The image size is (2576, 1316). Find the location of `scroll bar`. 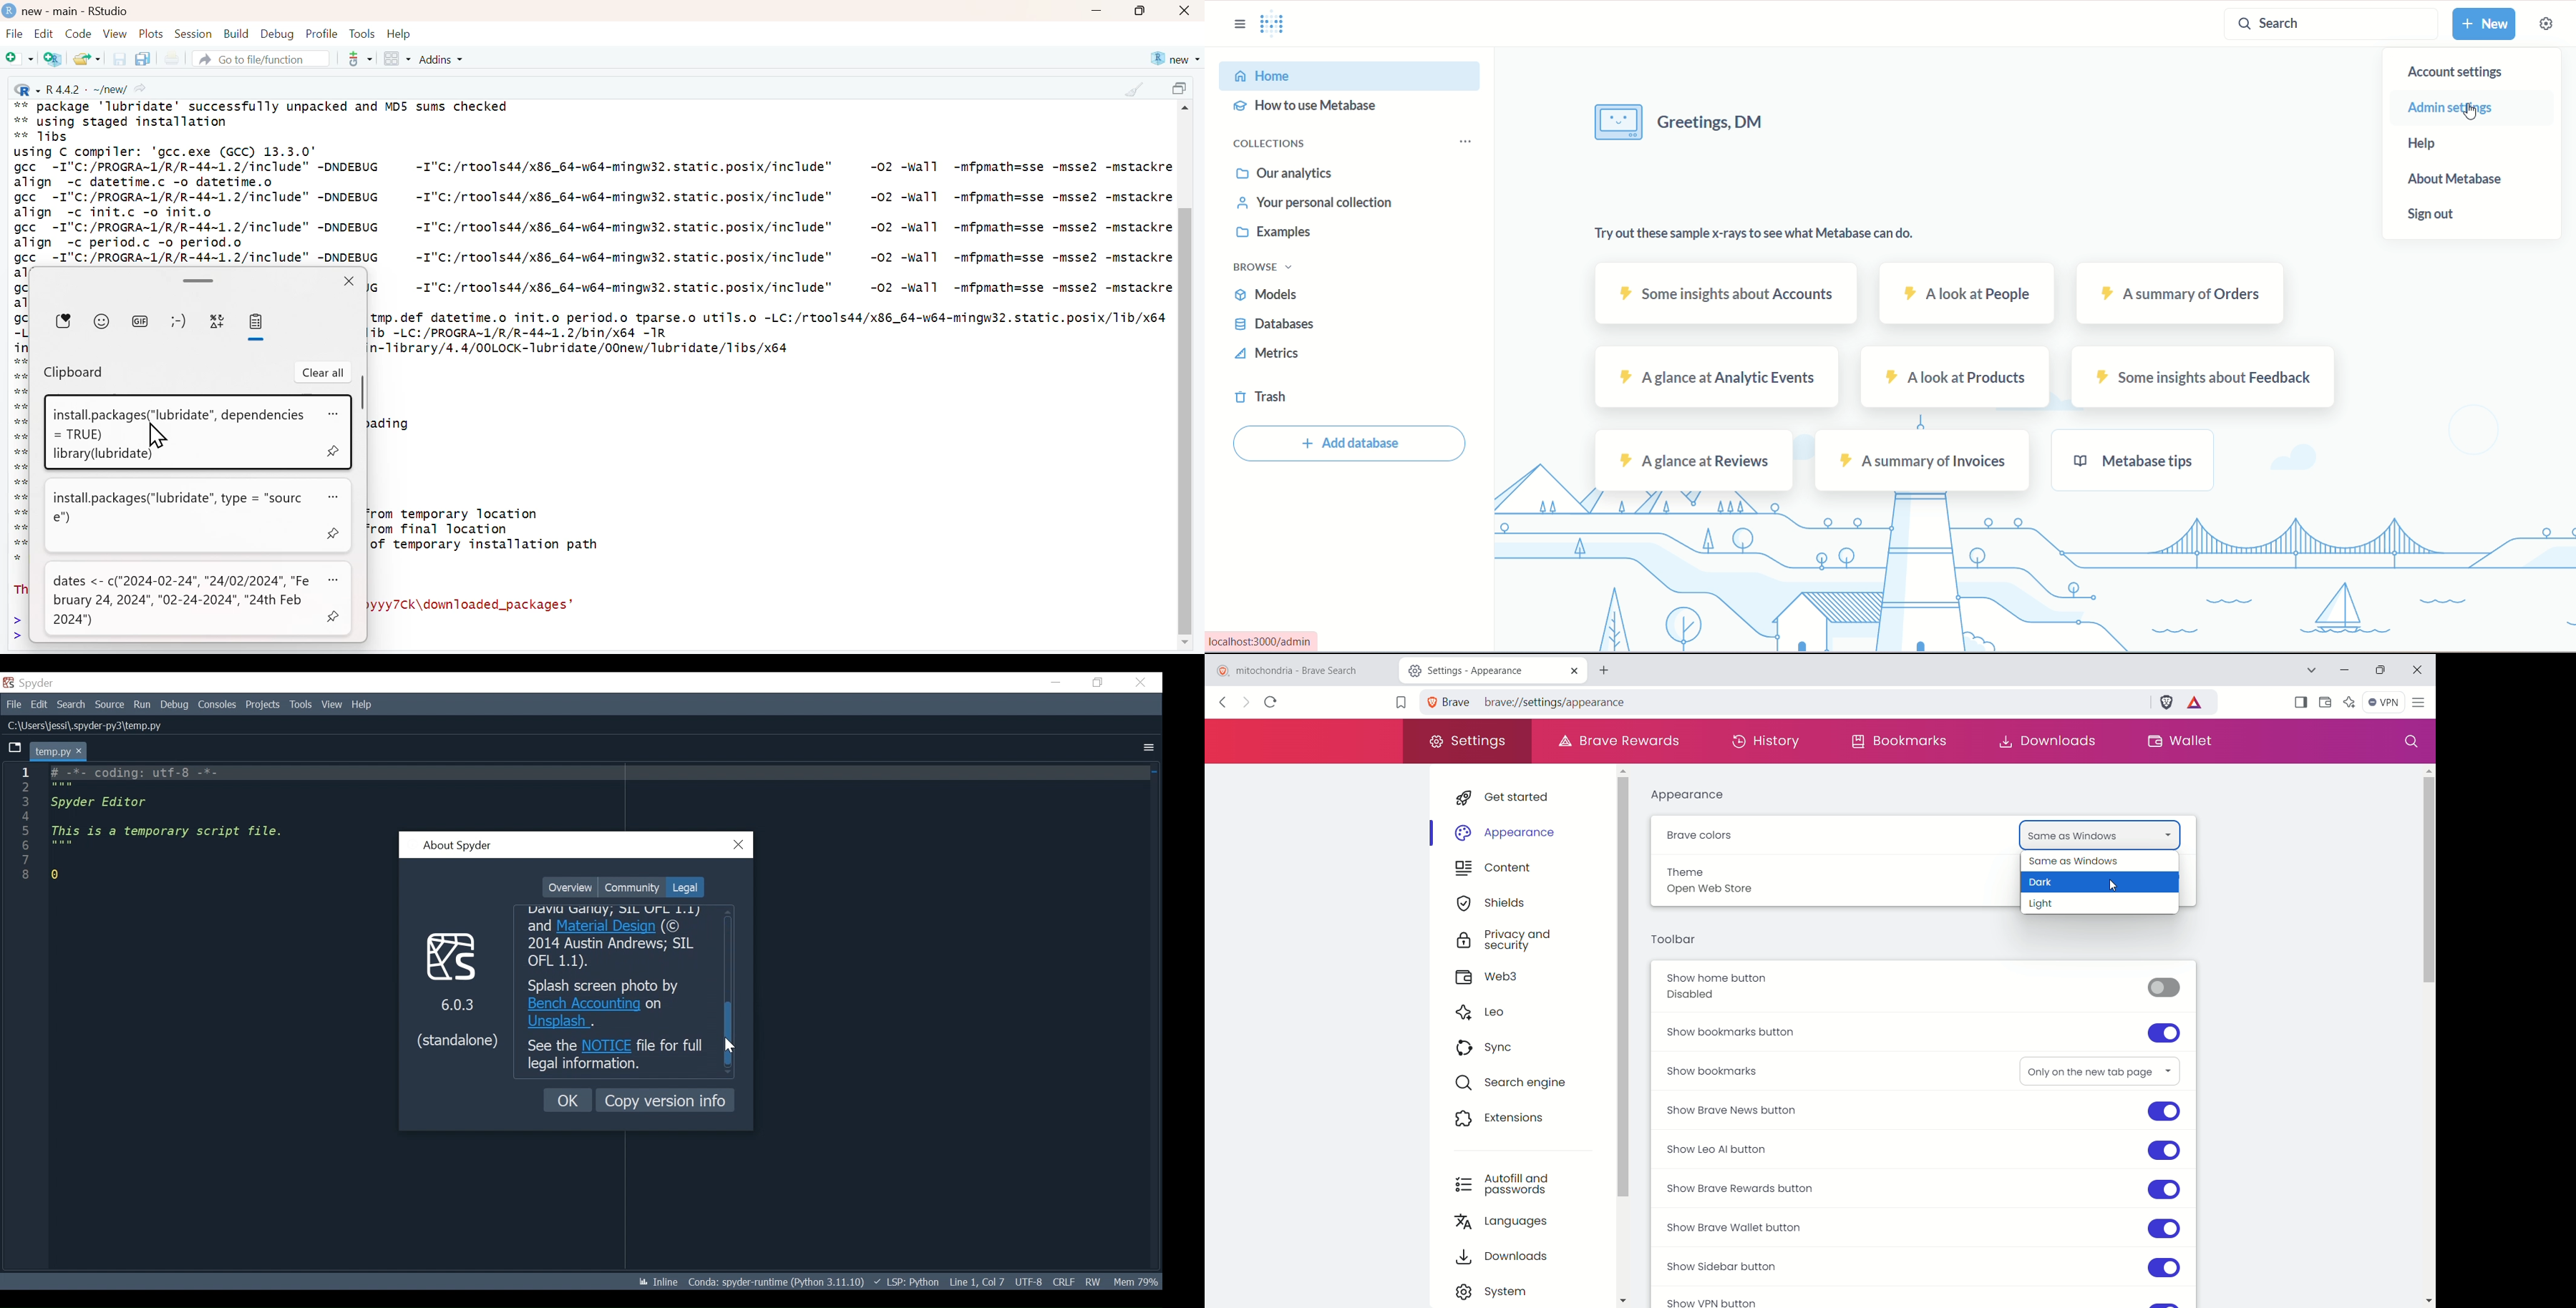

scroll bar is located at coordinates (361, 393).